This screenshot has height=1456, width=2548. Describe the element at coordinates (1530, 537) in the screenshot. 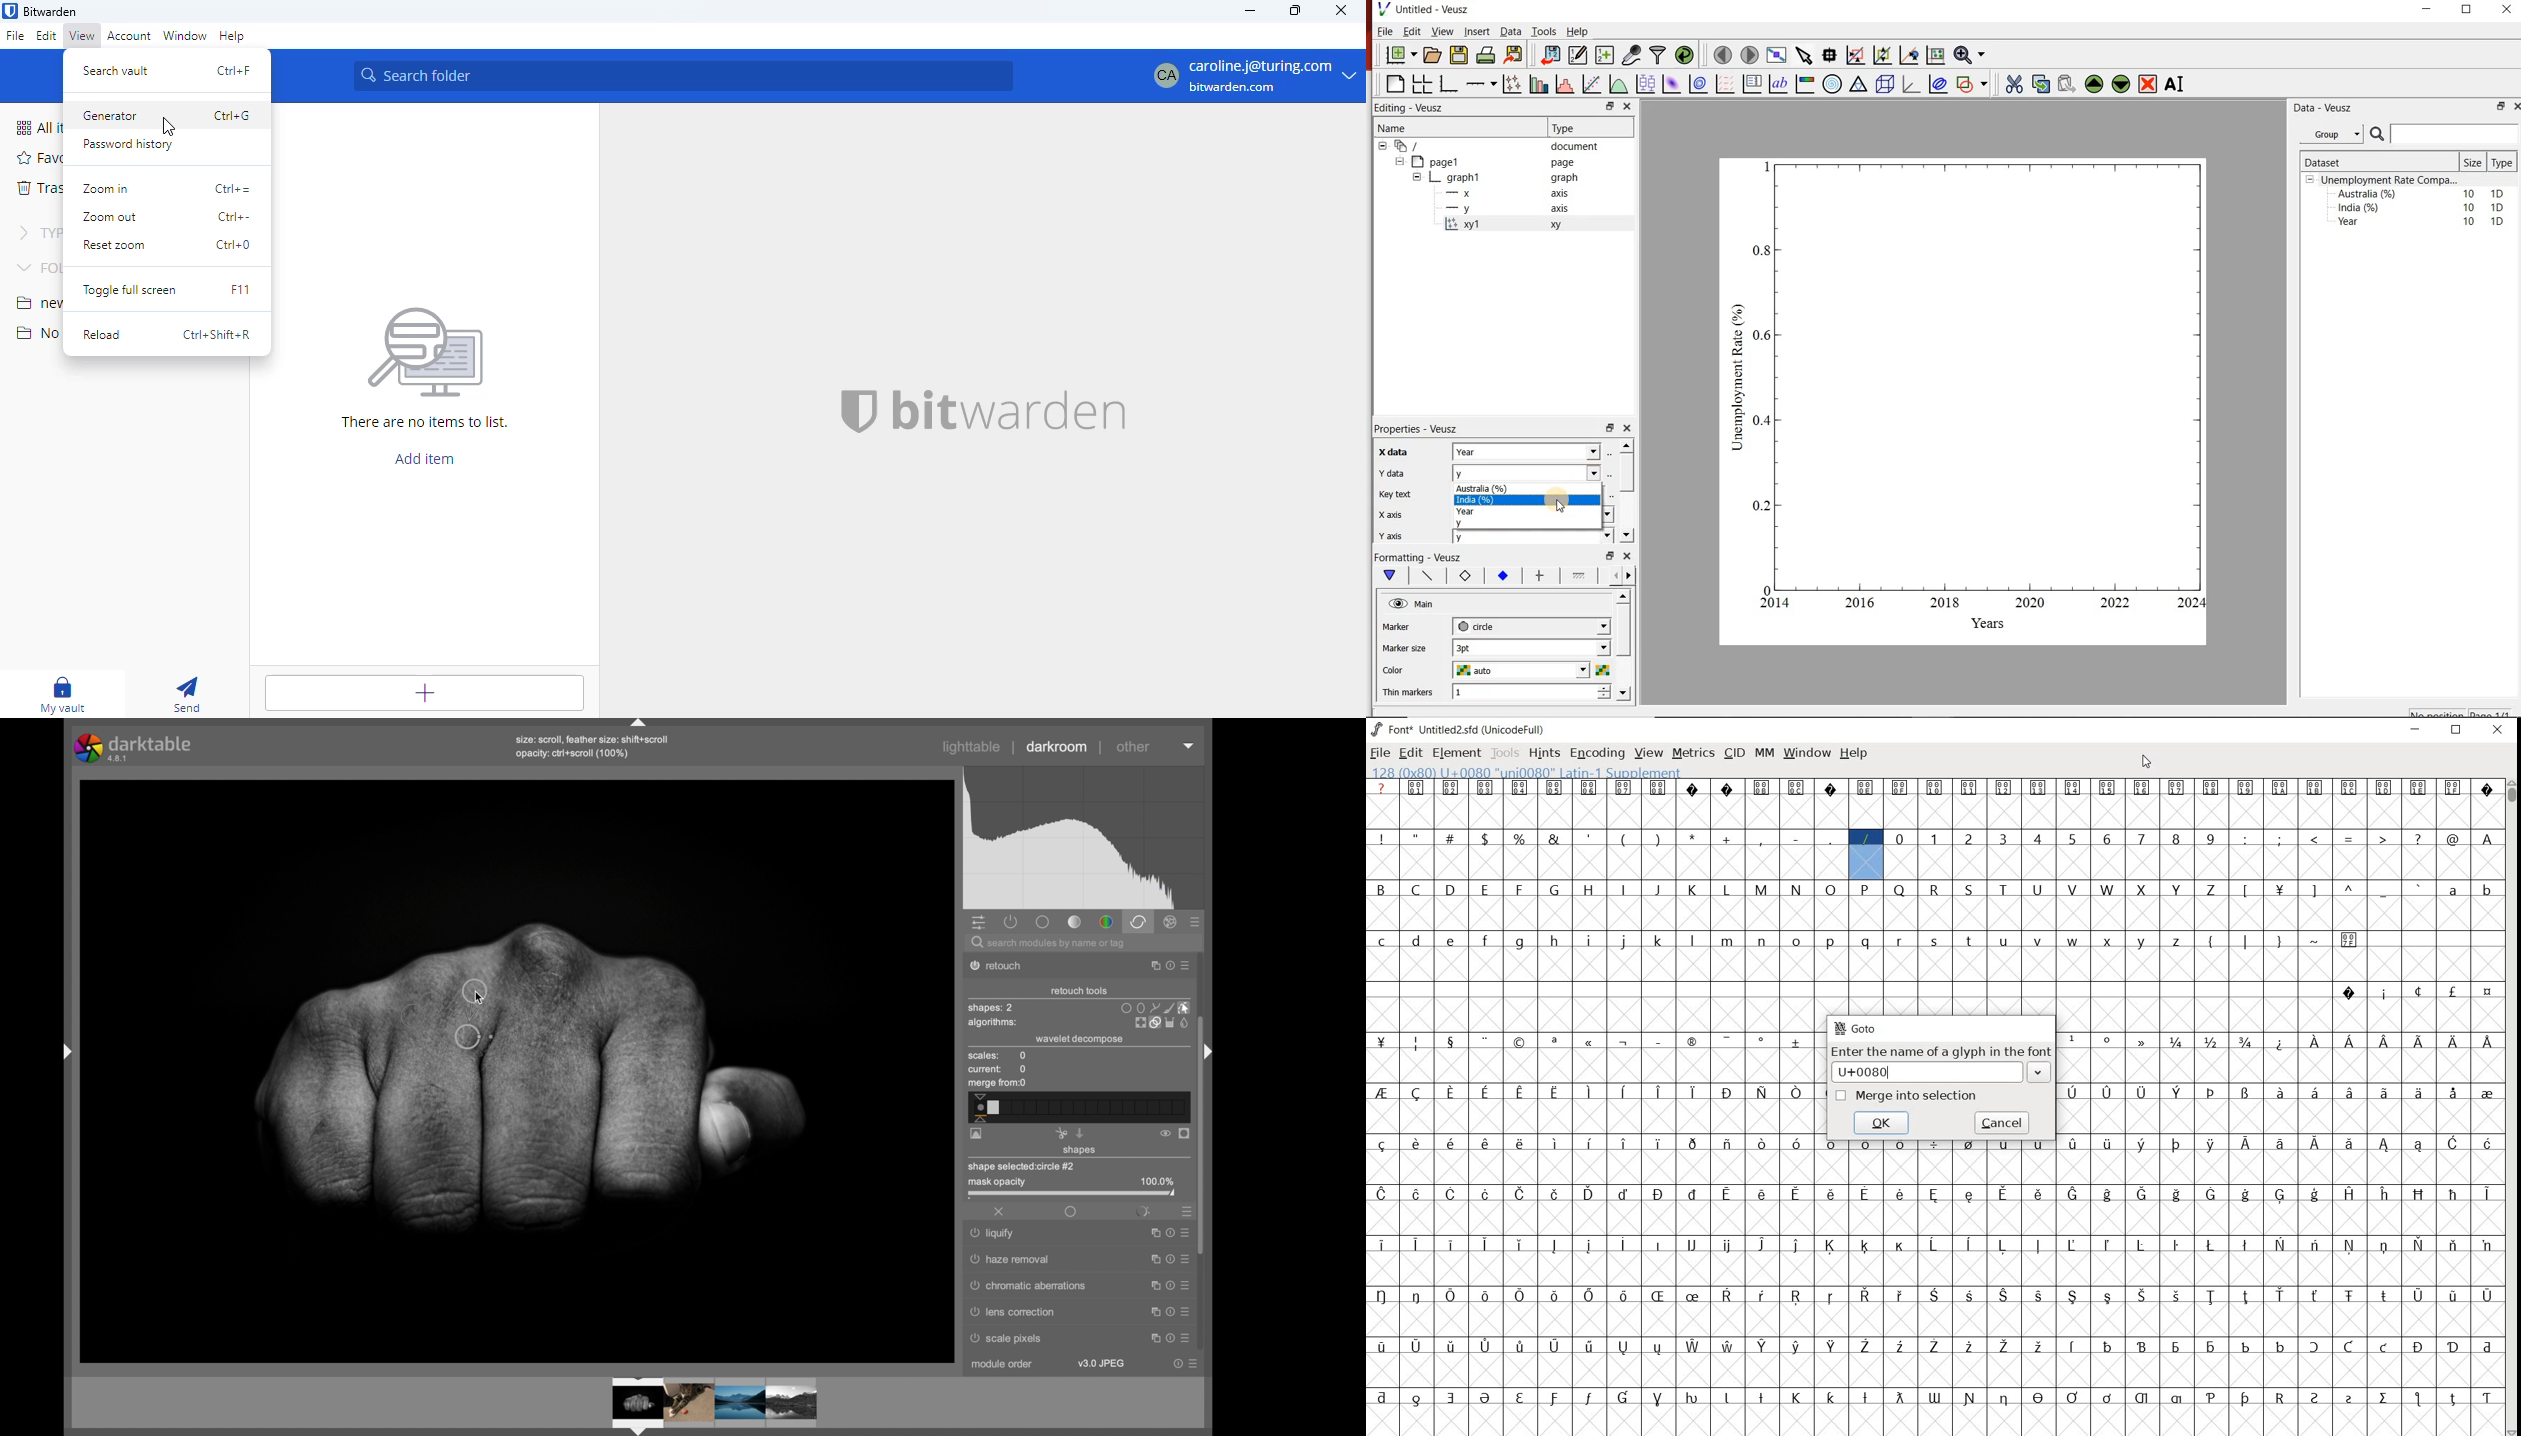

I see `y` at that location.